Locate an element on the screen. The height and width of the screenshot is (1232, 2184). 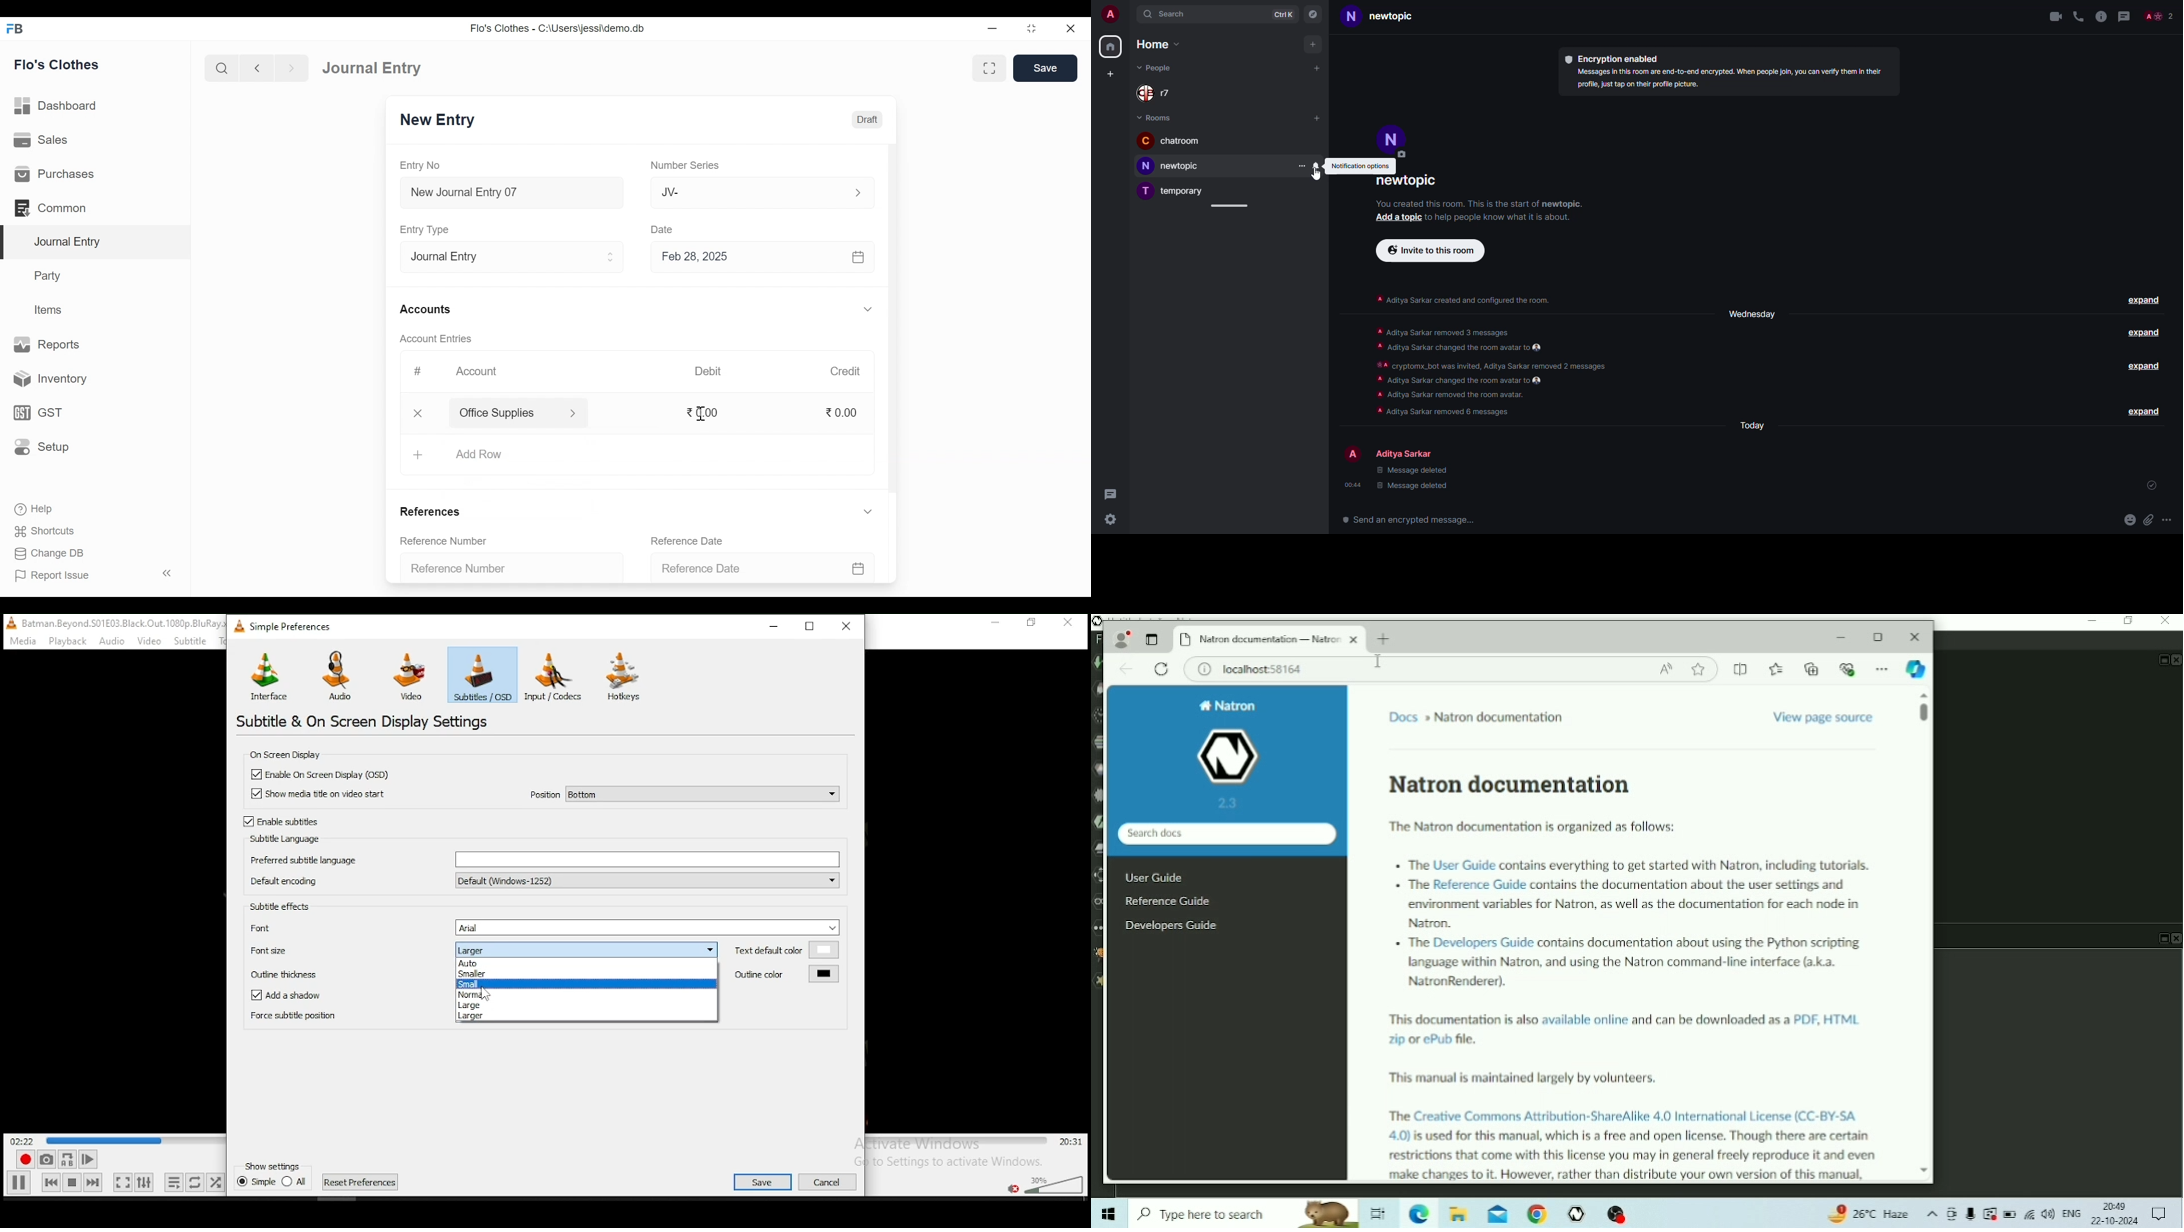
Journal Entry is located at coordinates (376, 68).